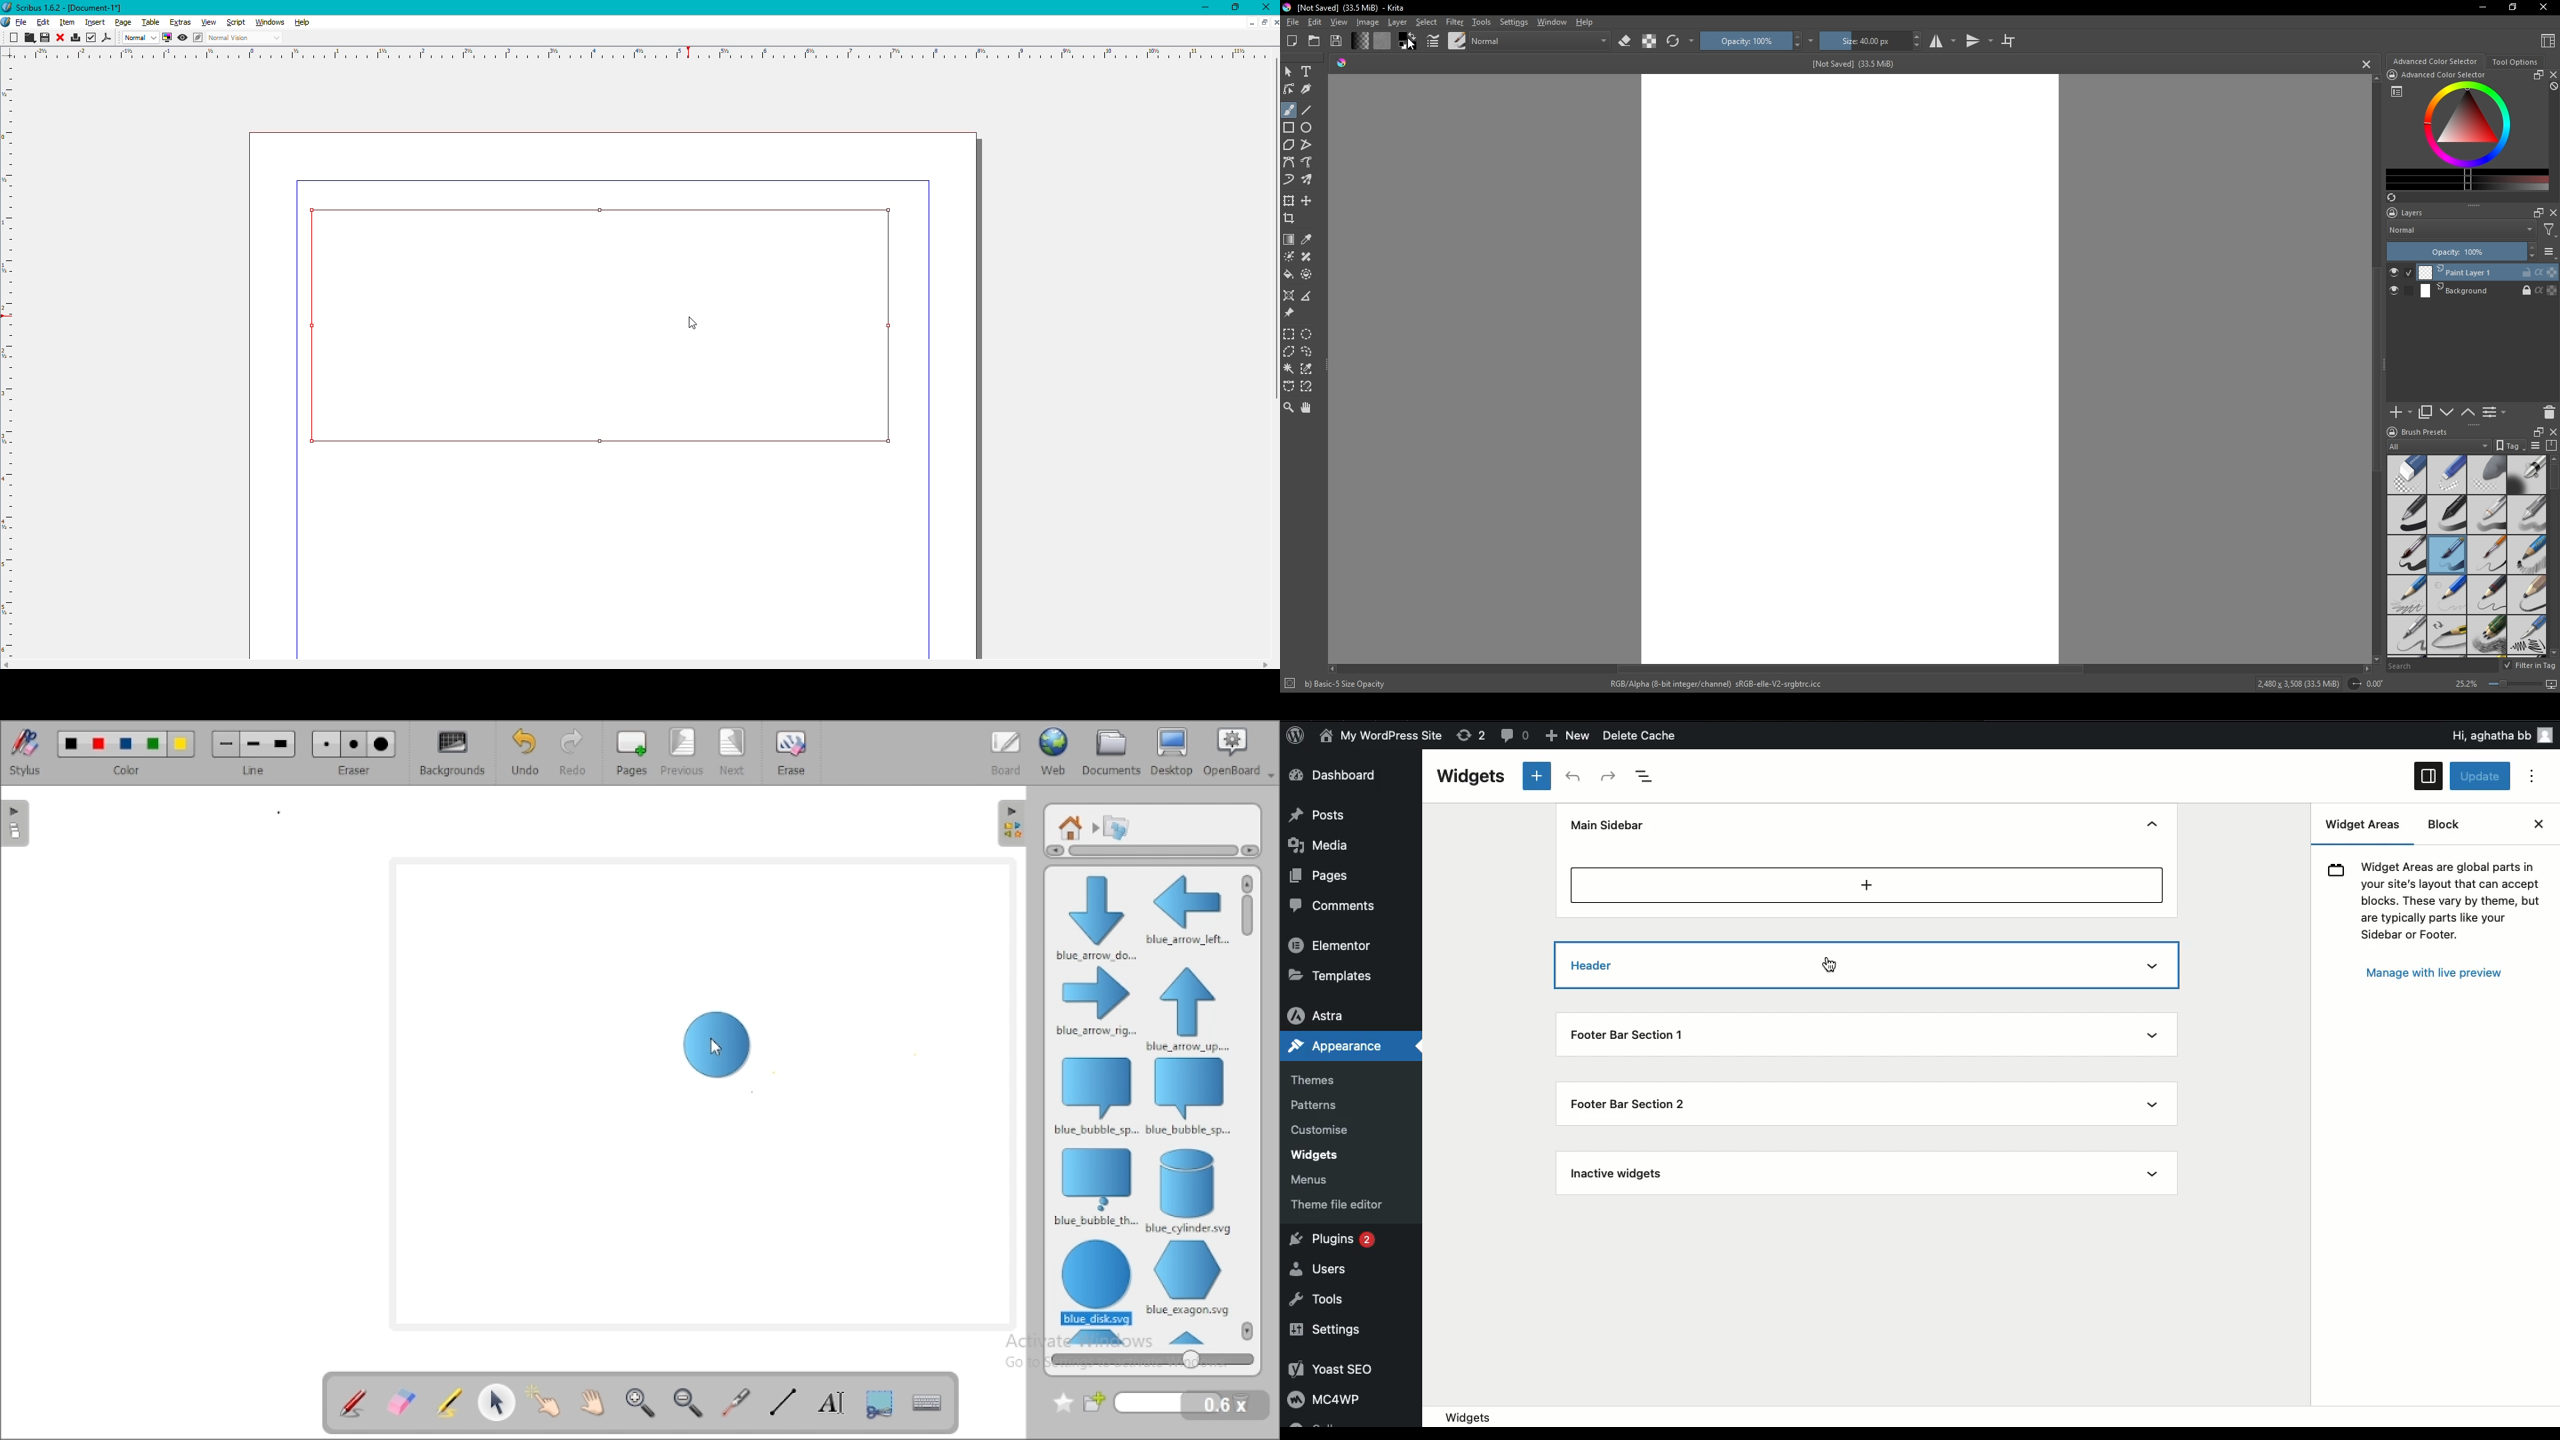 This screenshot has height=1456, width=2576. Describe the element at coordinates (1632, 1105) in the screenshot. I see `Footer bar section 2` at that location.